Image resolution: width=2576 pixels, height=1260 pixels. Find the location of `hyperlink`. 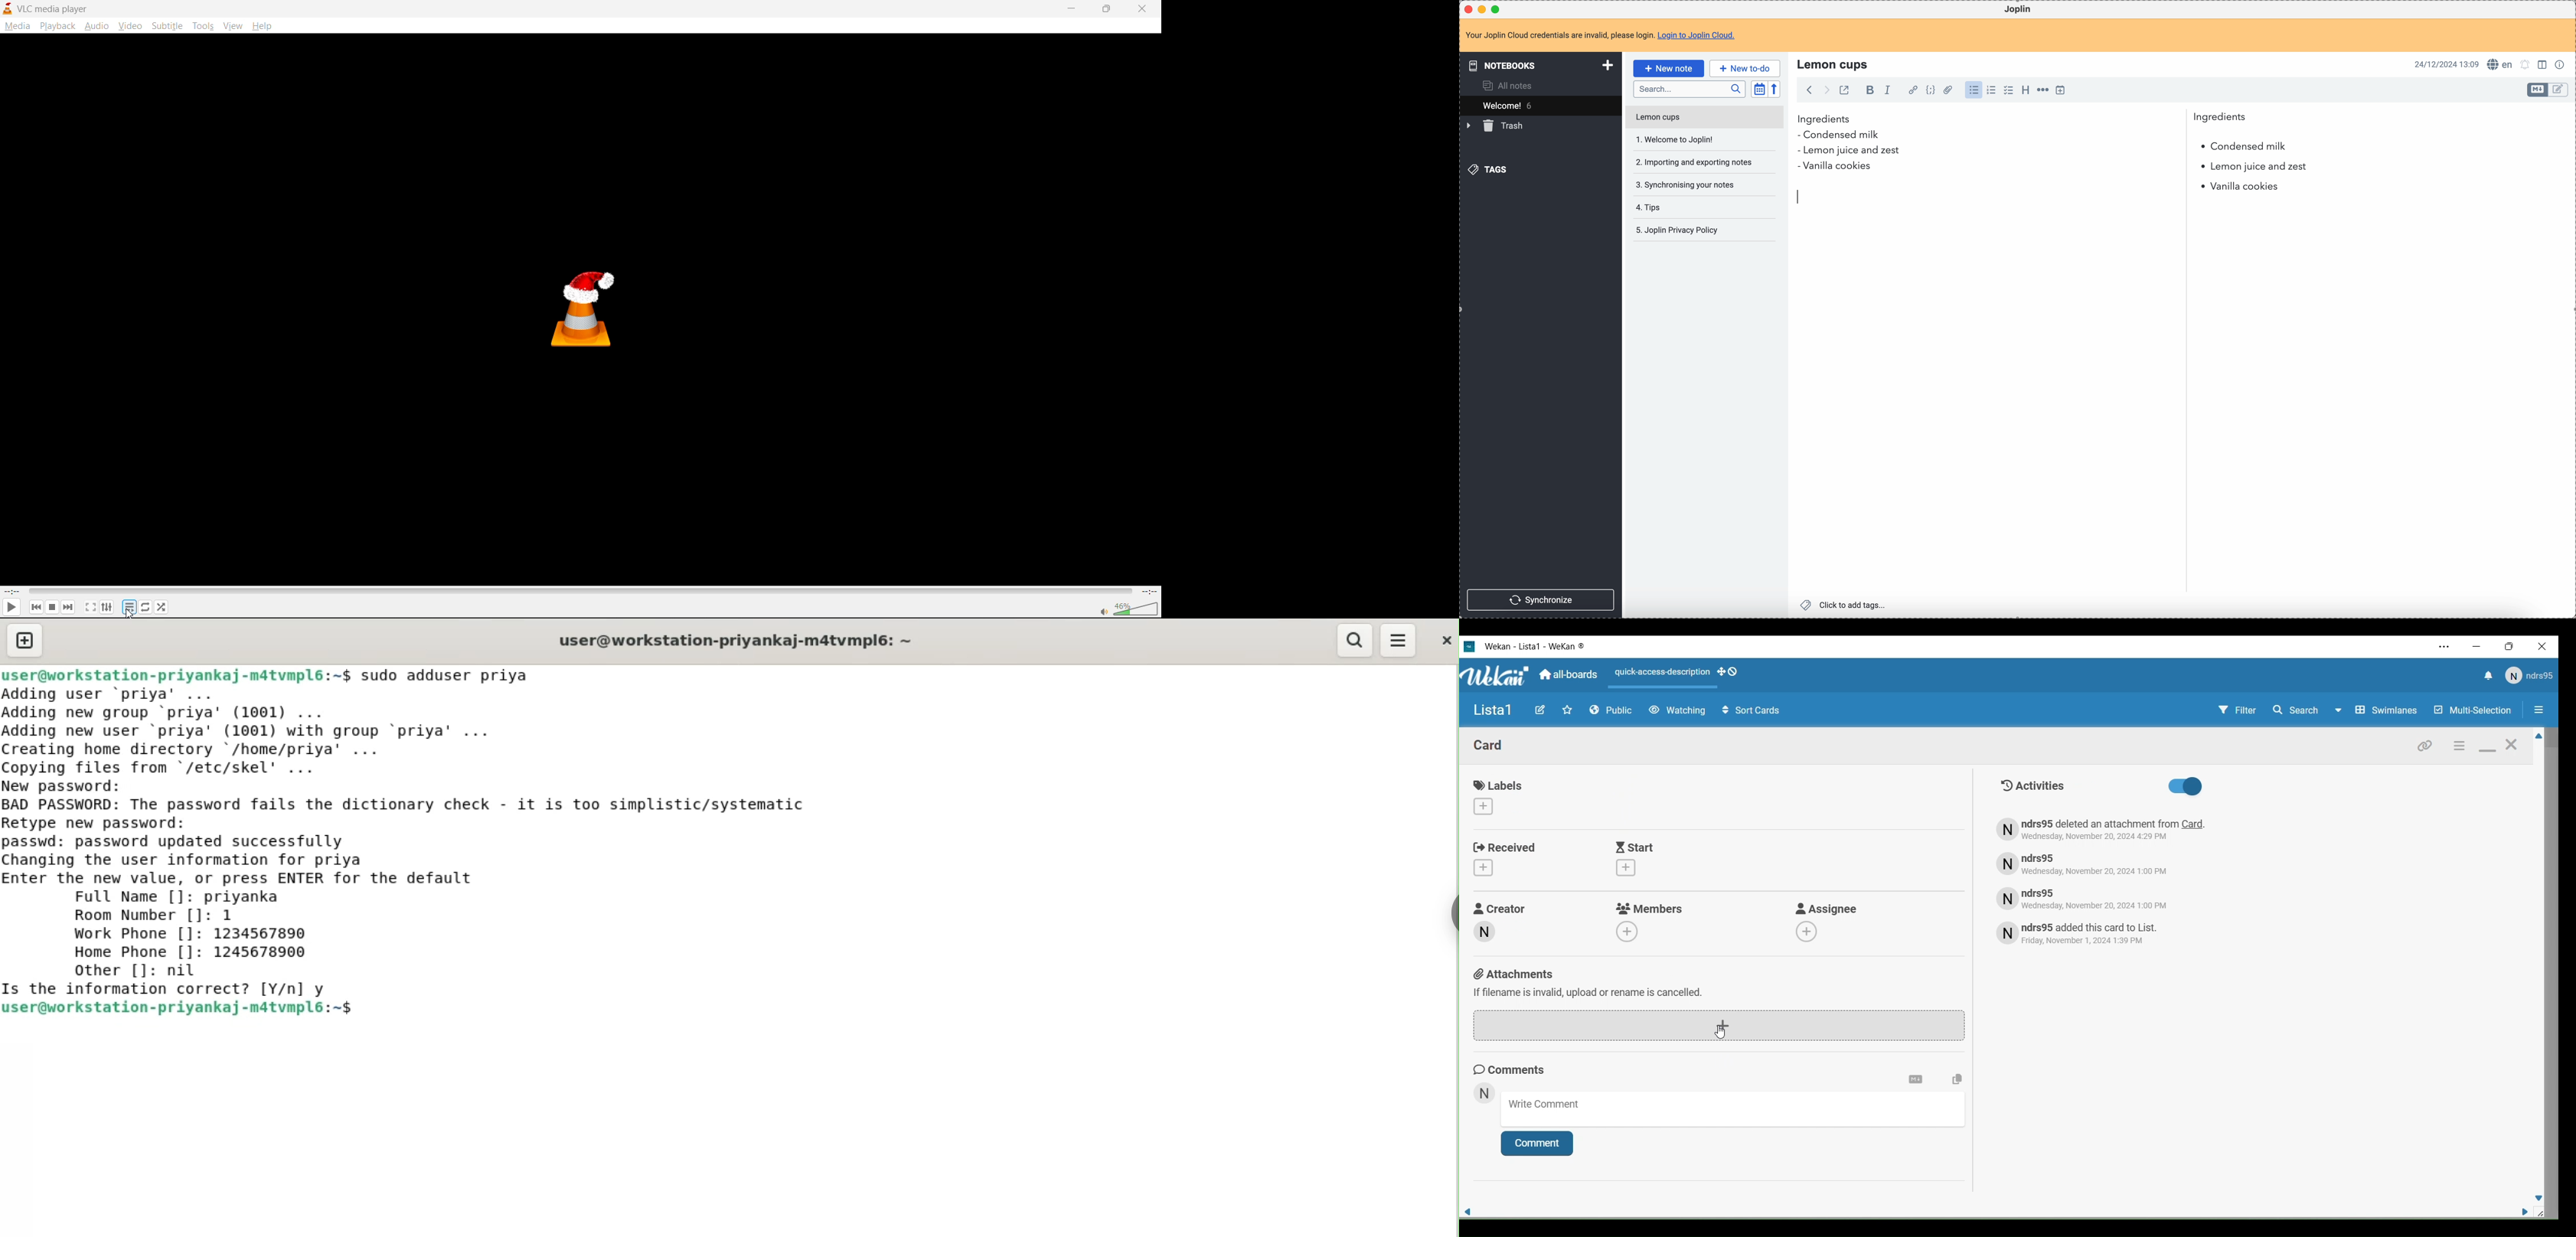

hyperlink is located at coordinates (1912, 90).